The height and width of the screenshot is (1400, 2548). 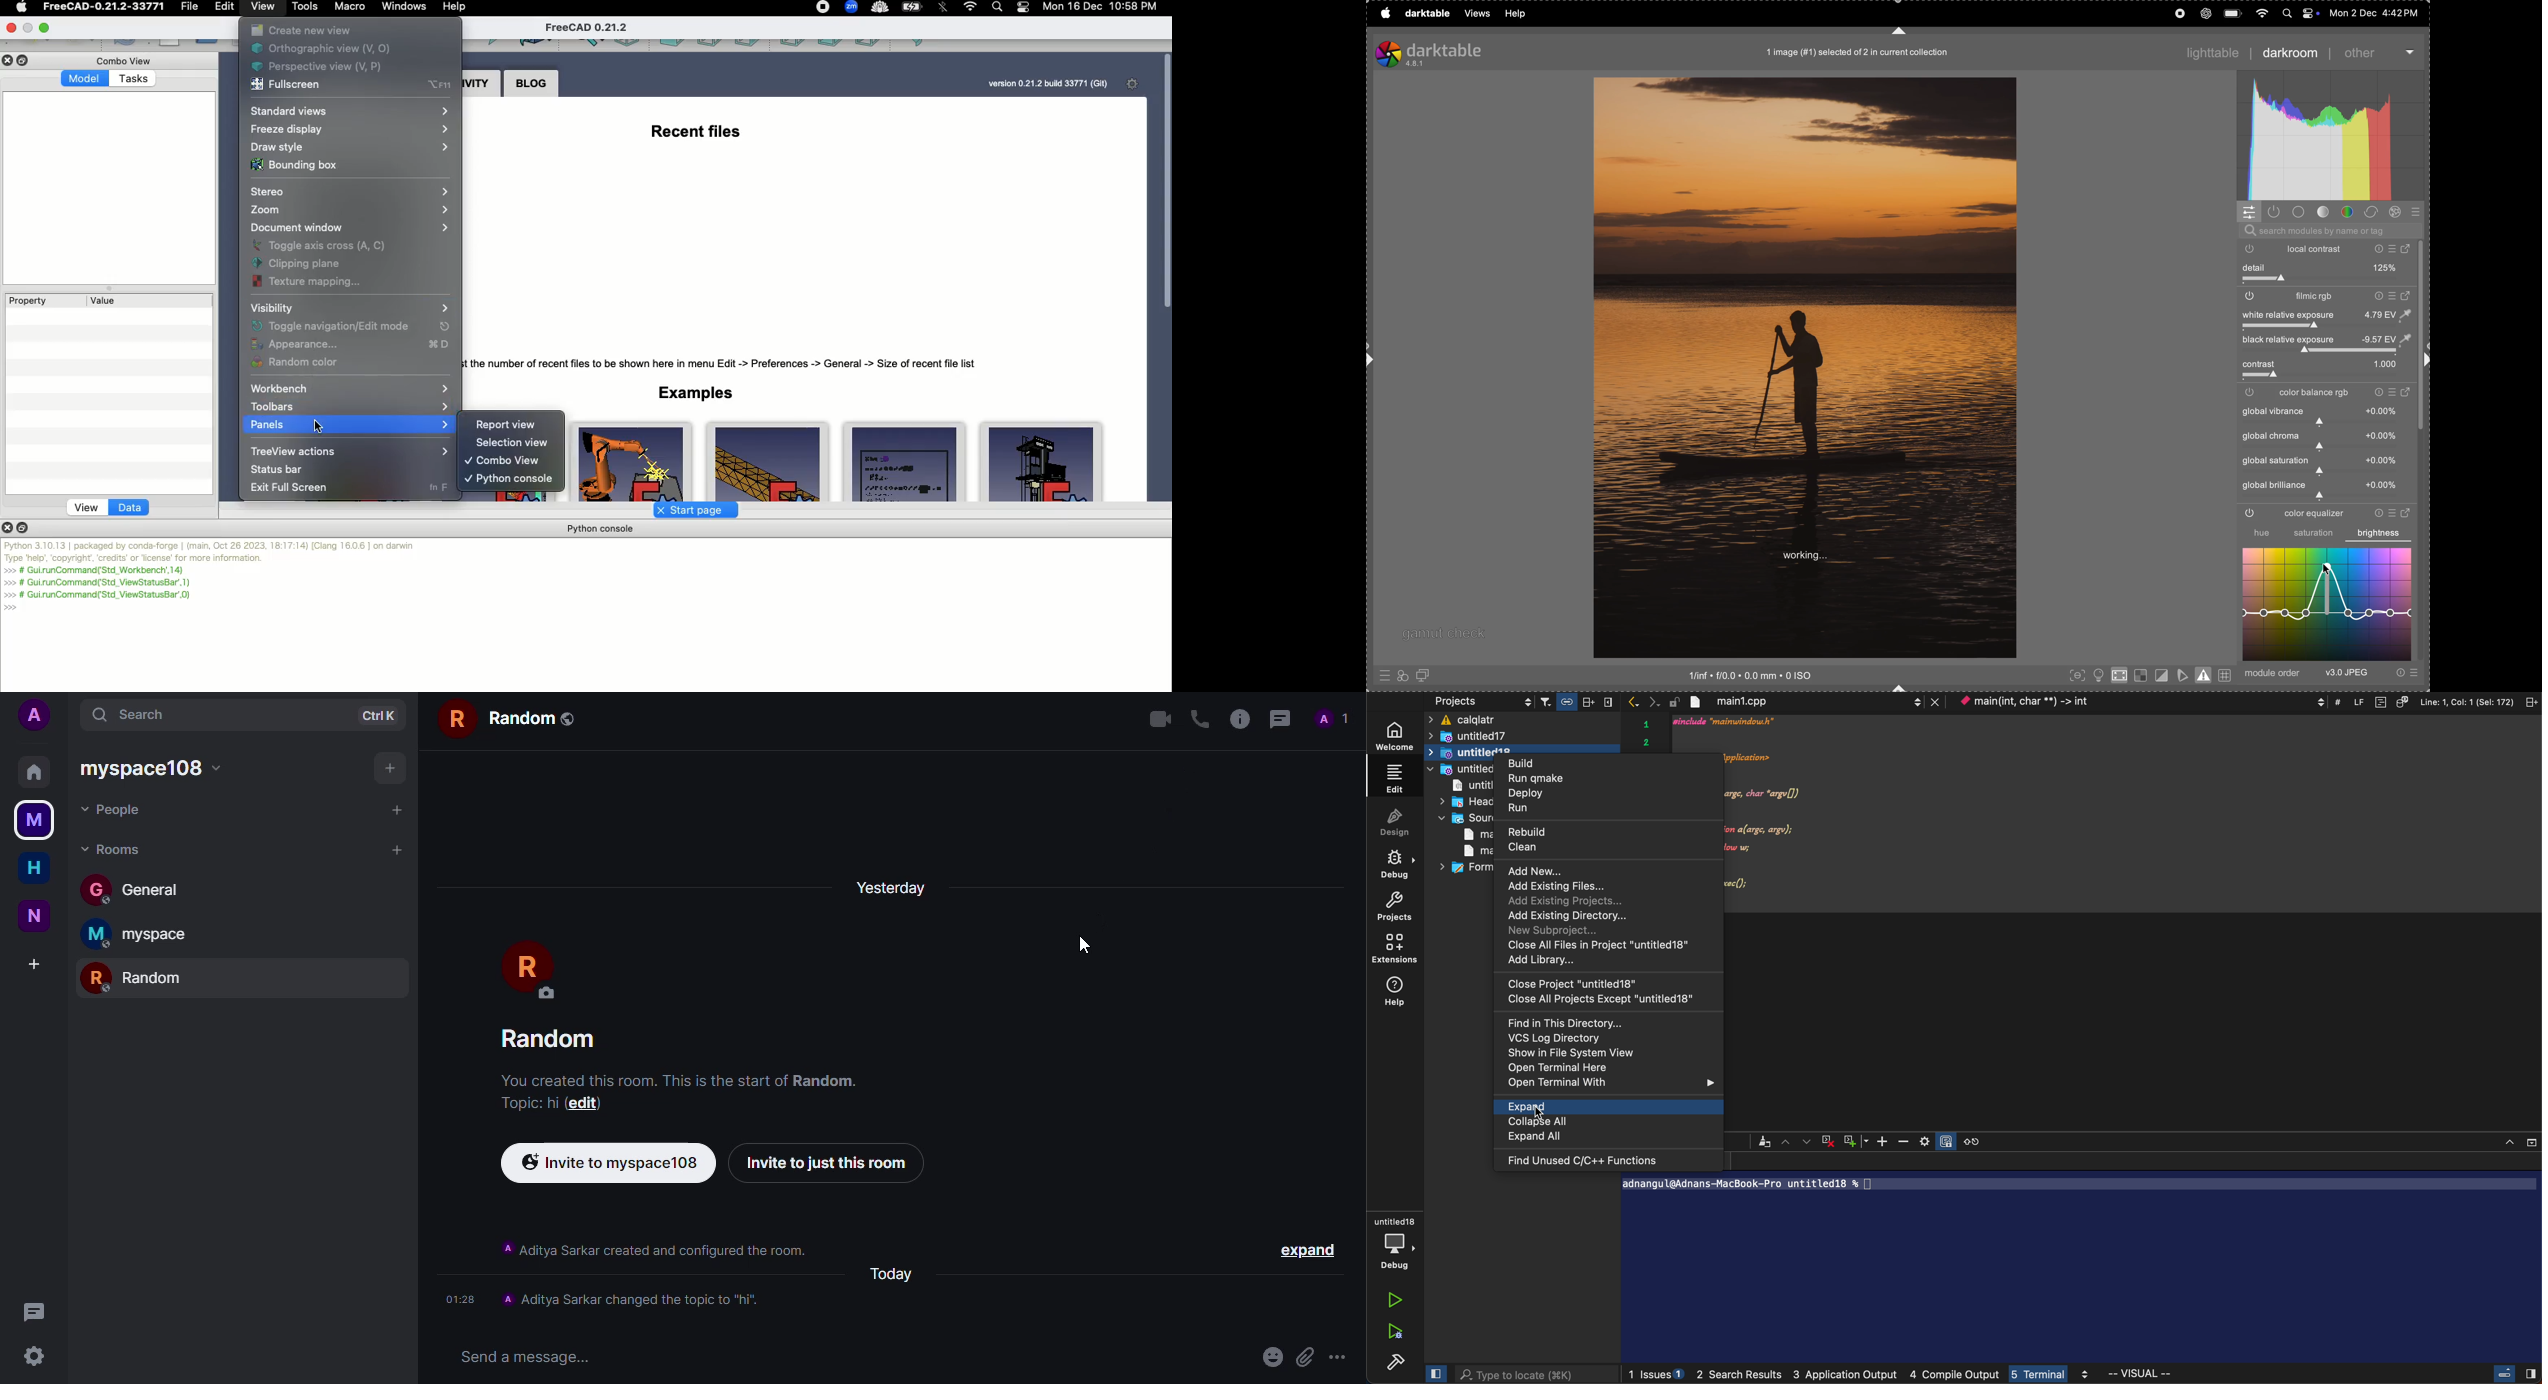 I want to click on Stereo , so click(x=354, y=193).